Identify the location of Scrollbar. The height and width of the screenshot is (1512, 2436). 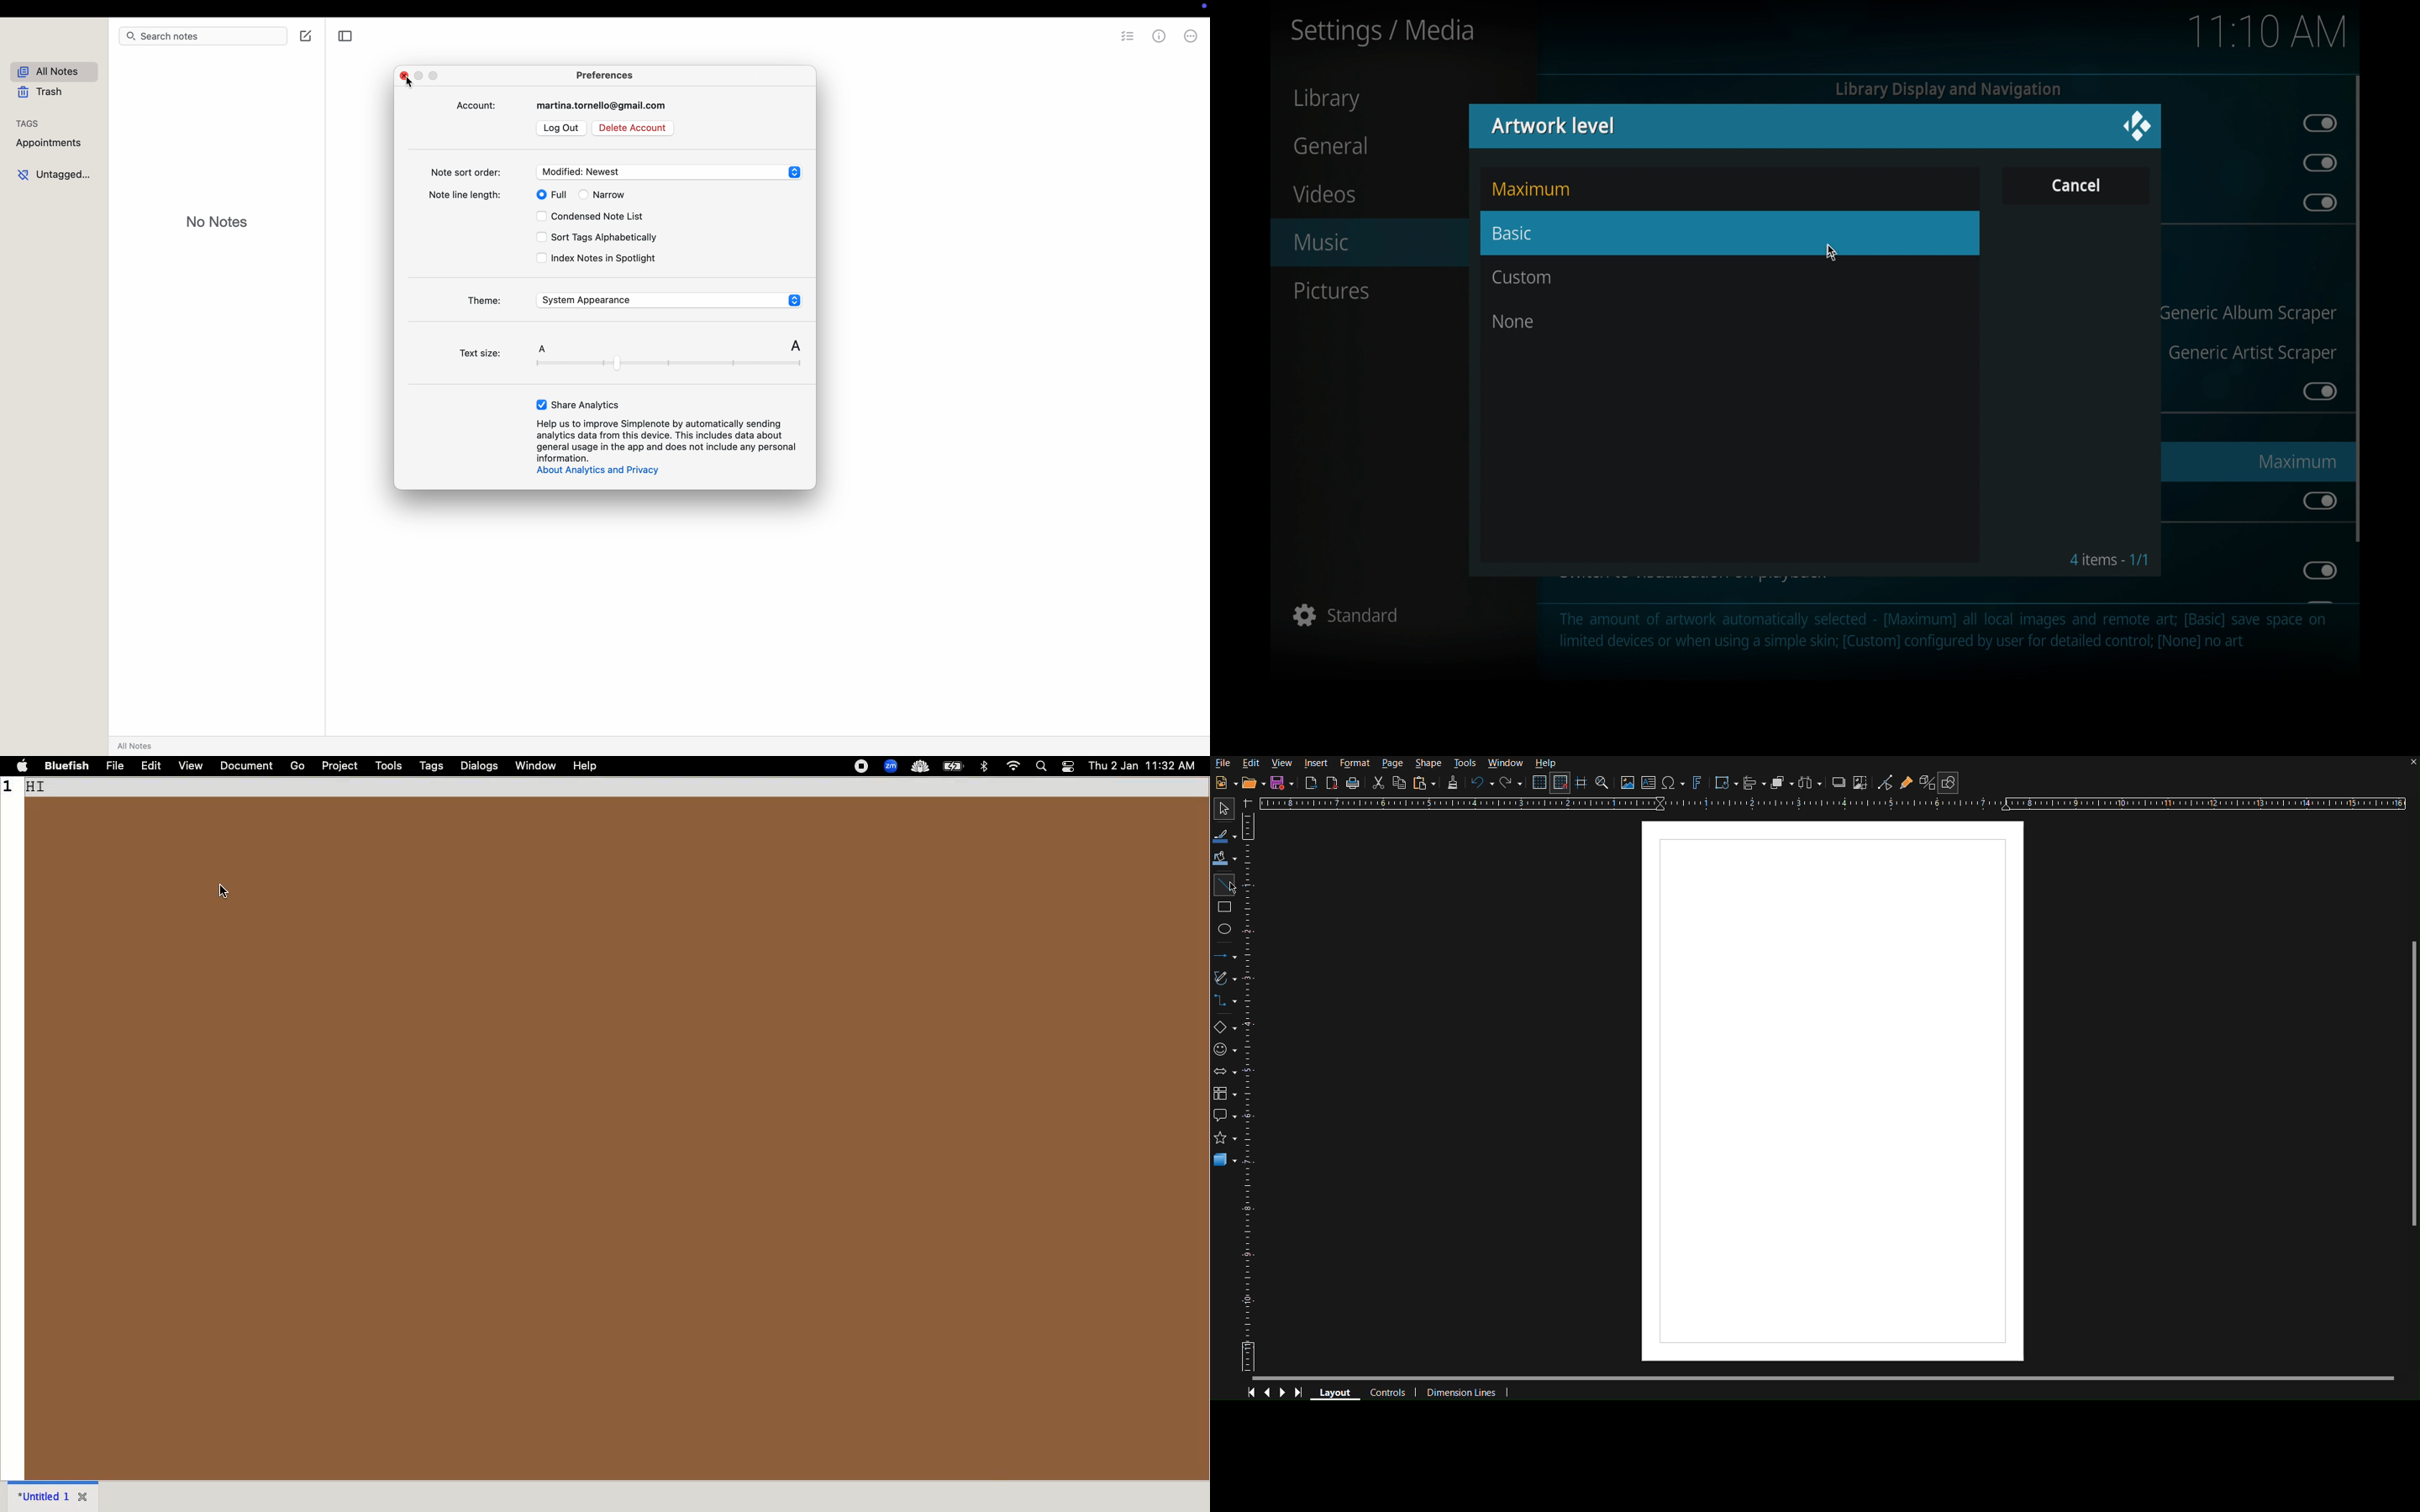
(2412, 1085).